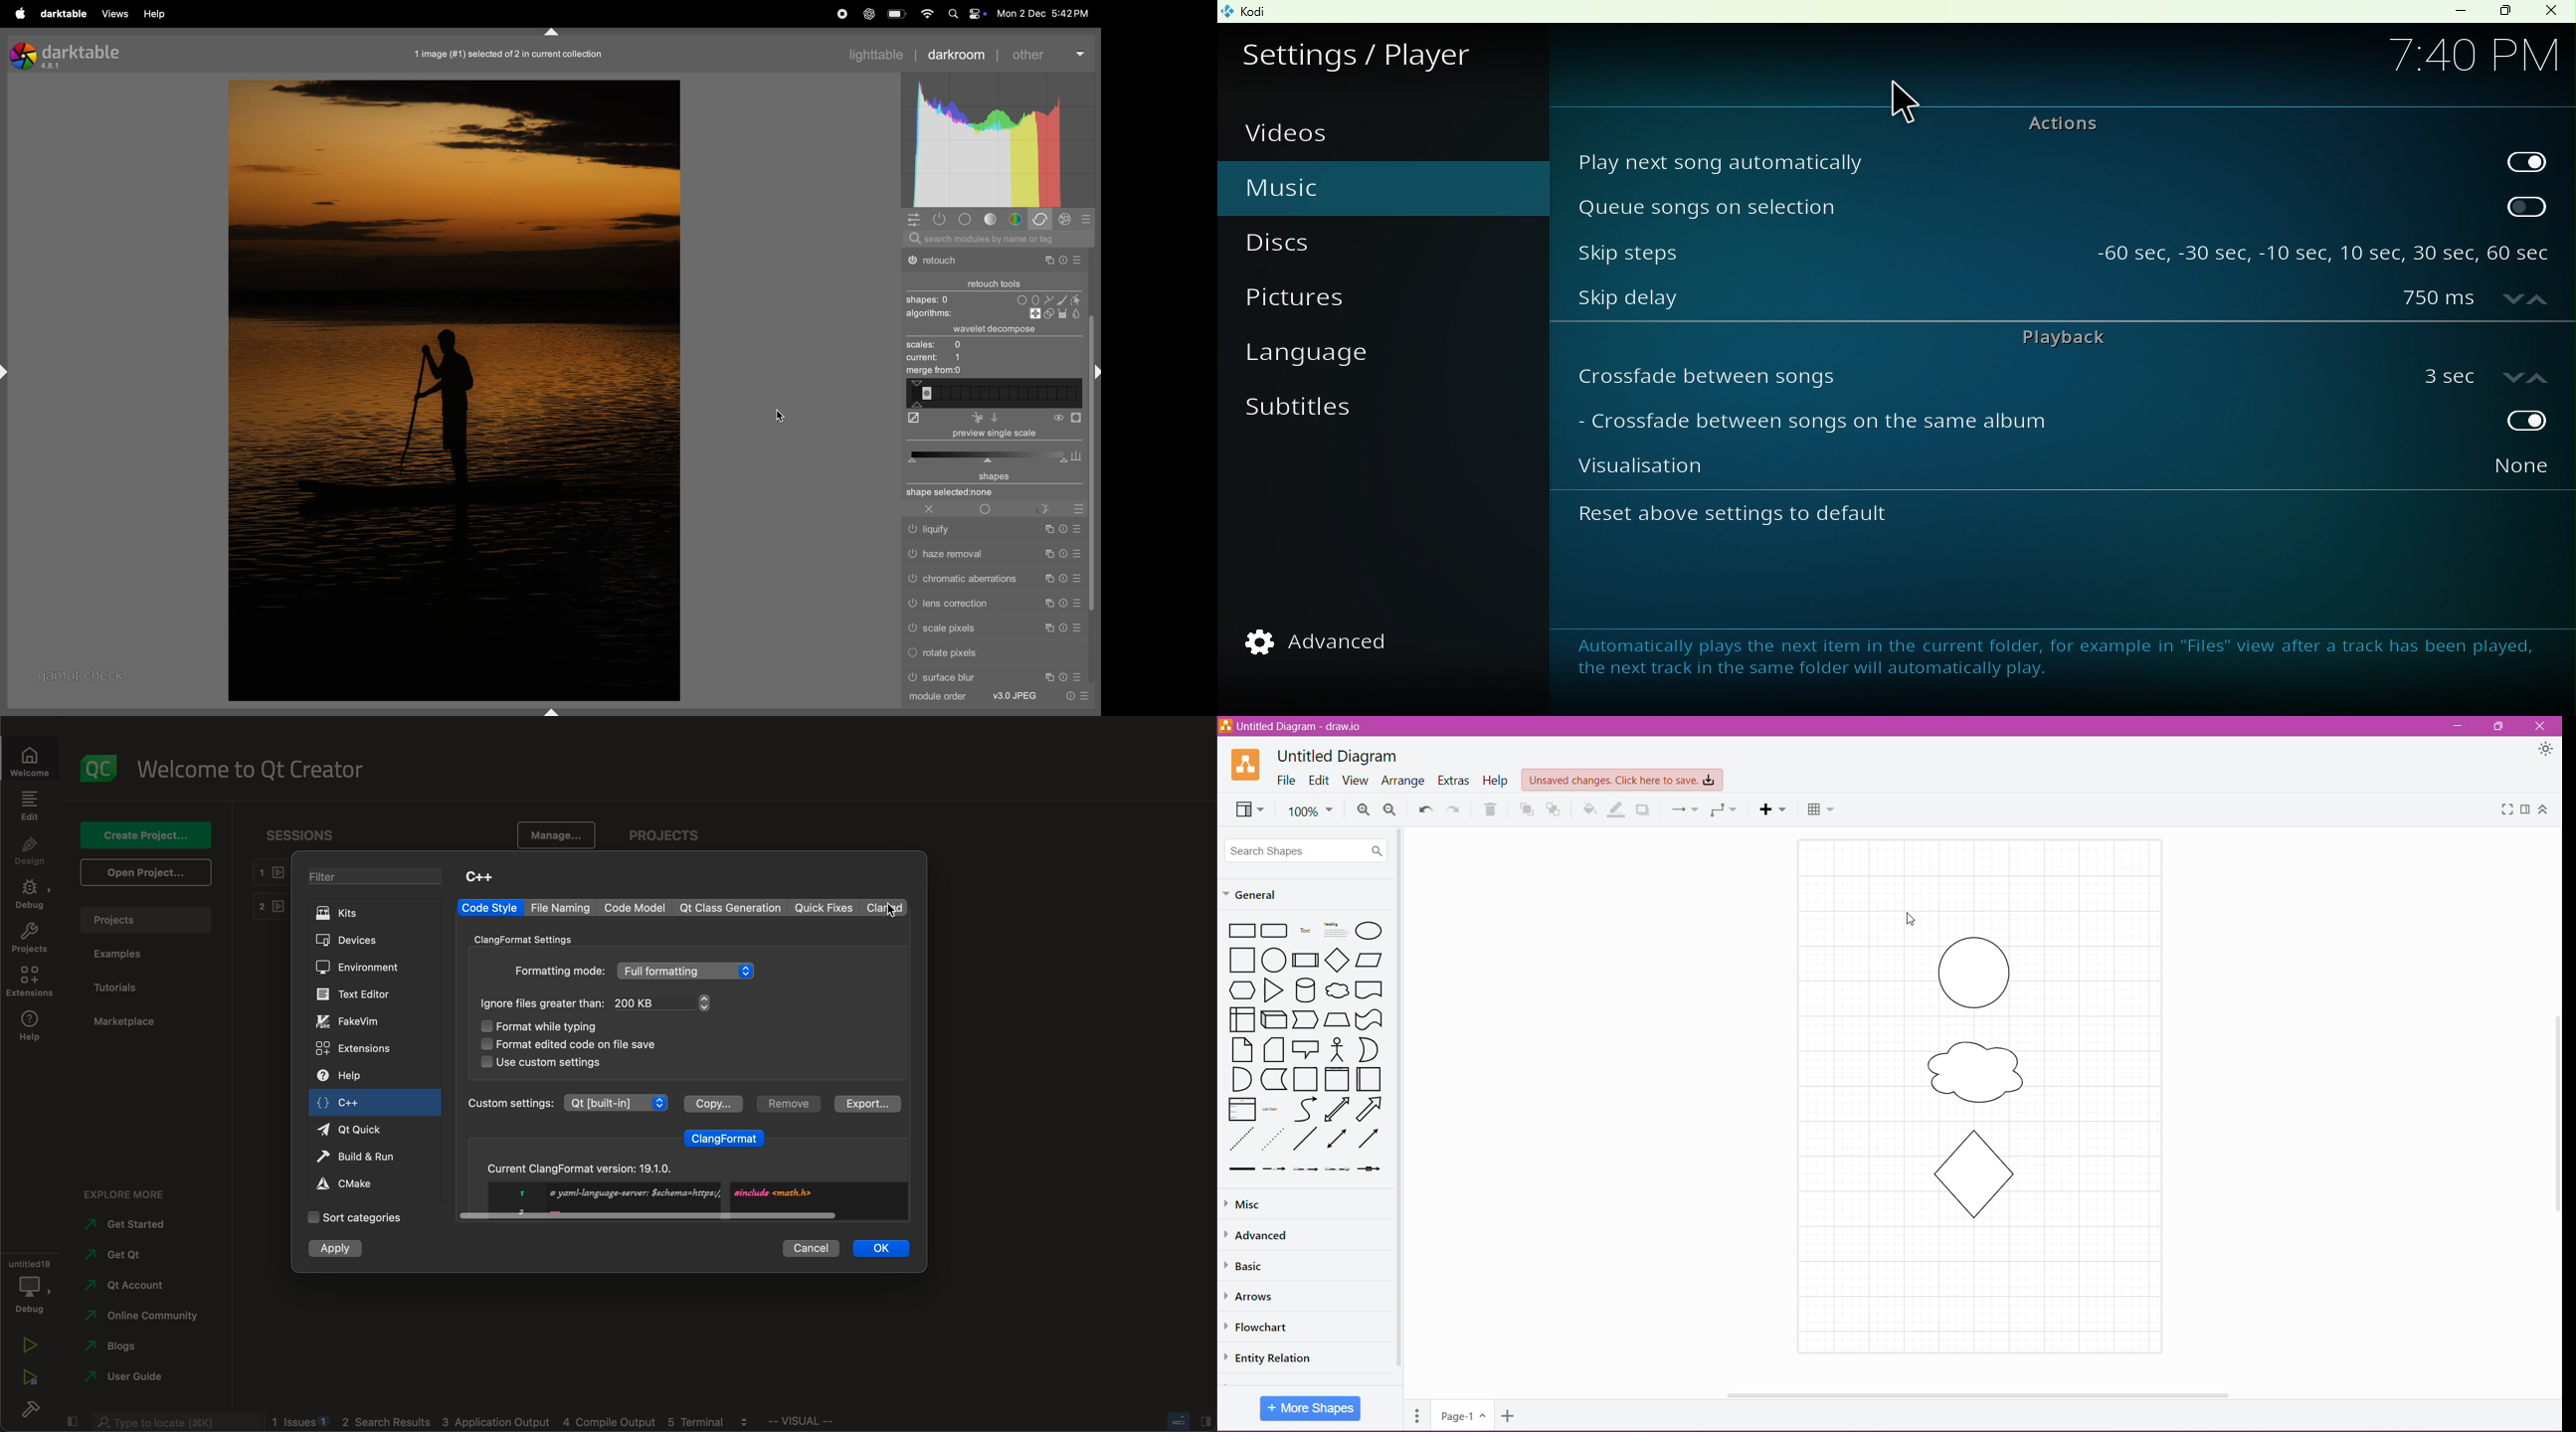  Describe the element at coordinates (885, 912) in the screenshot. I see `cursor` at that location.